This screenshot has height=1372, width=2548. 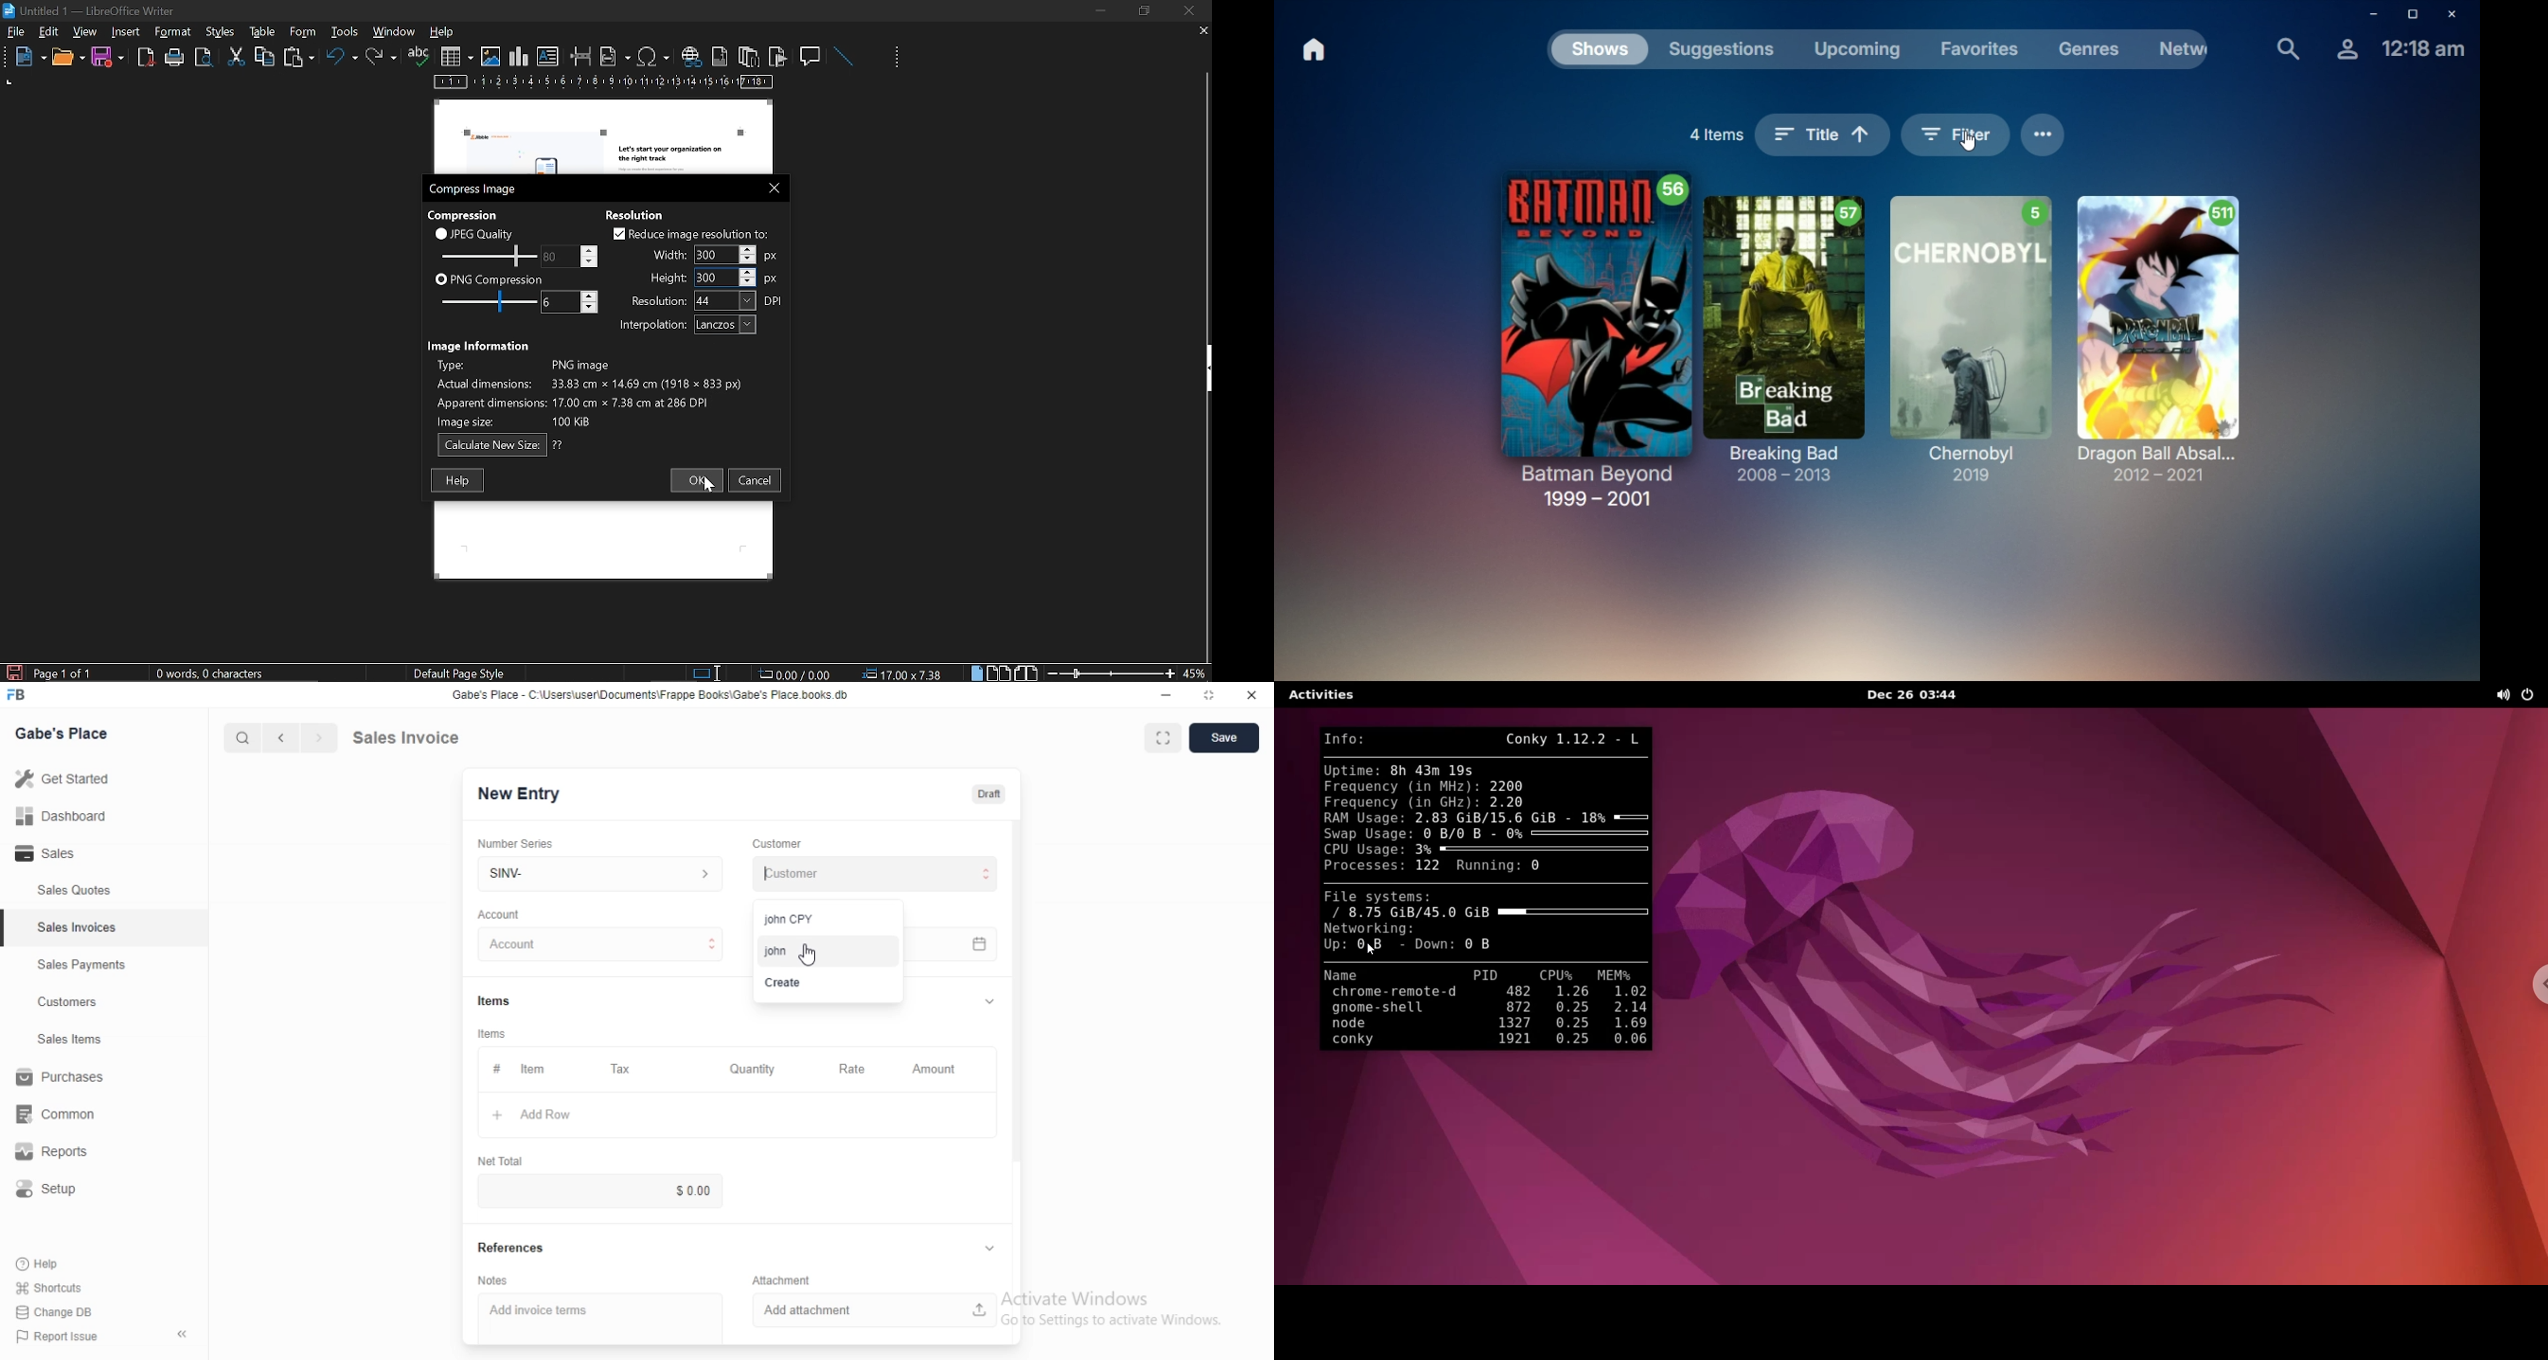 What do you see at coordinates (604, 945) in the screenshot?
I see `Account` at bounding box center [604, 945].